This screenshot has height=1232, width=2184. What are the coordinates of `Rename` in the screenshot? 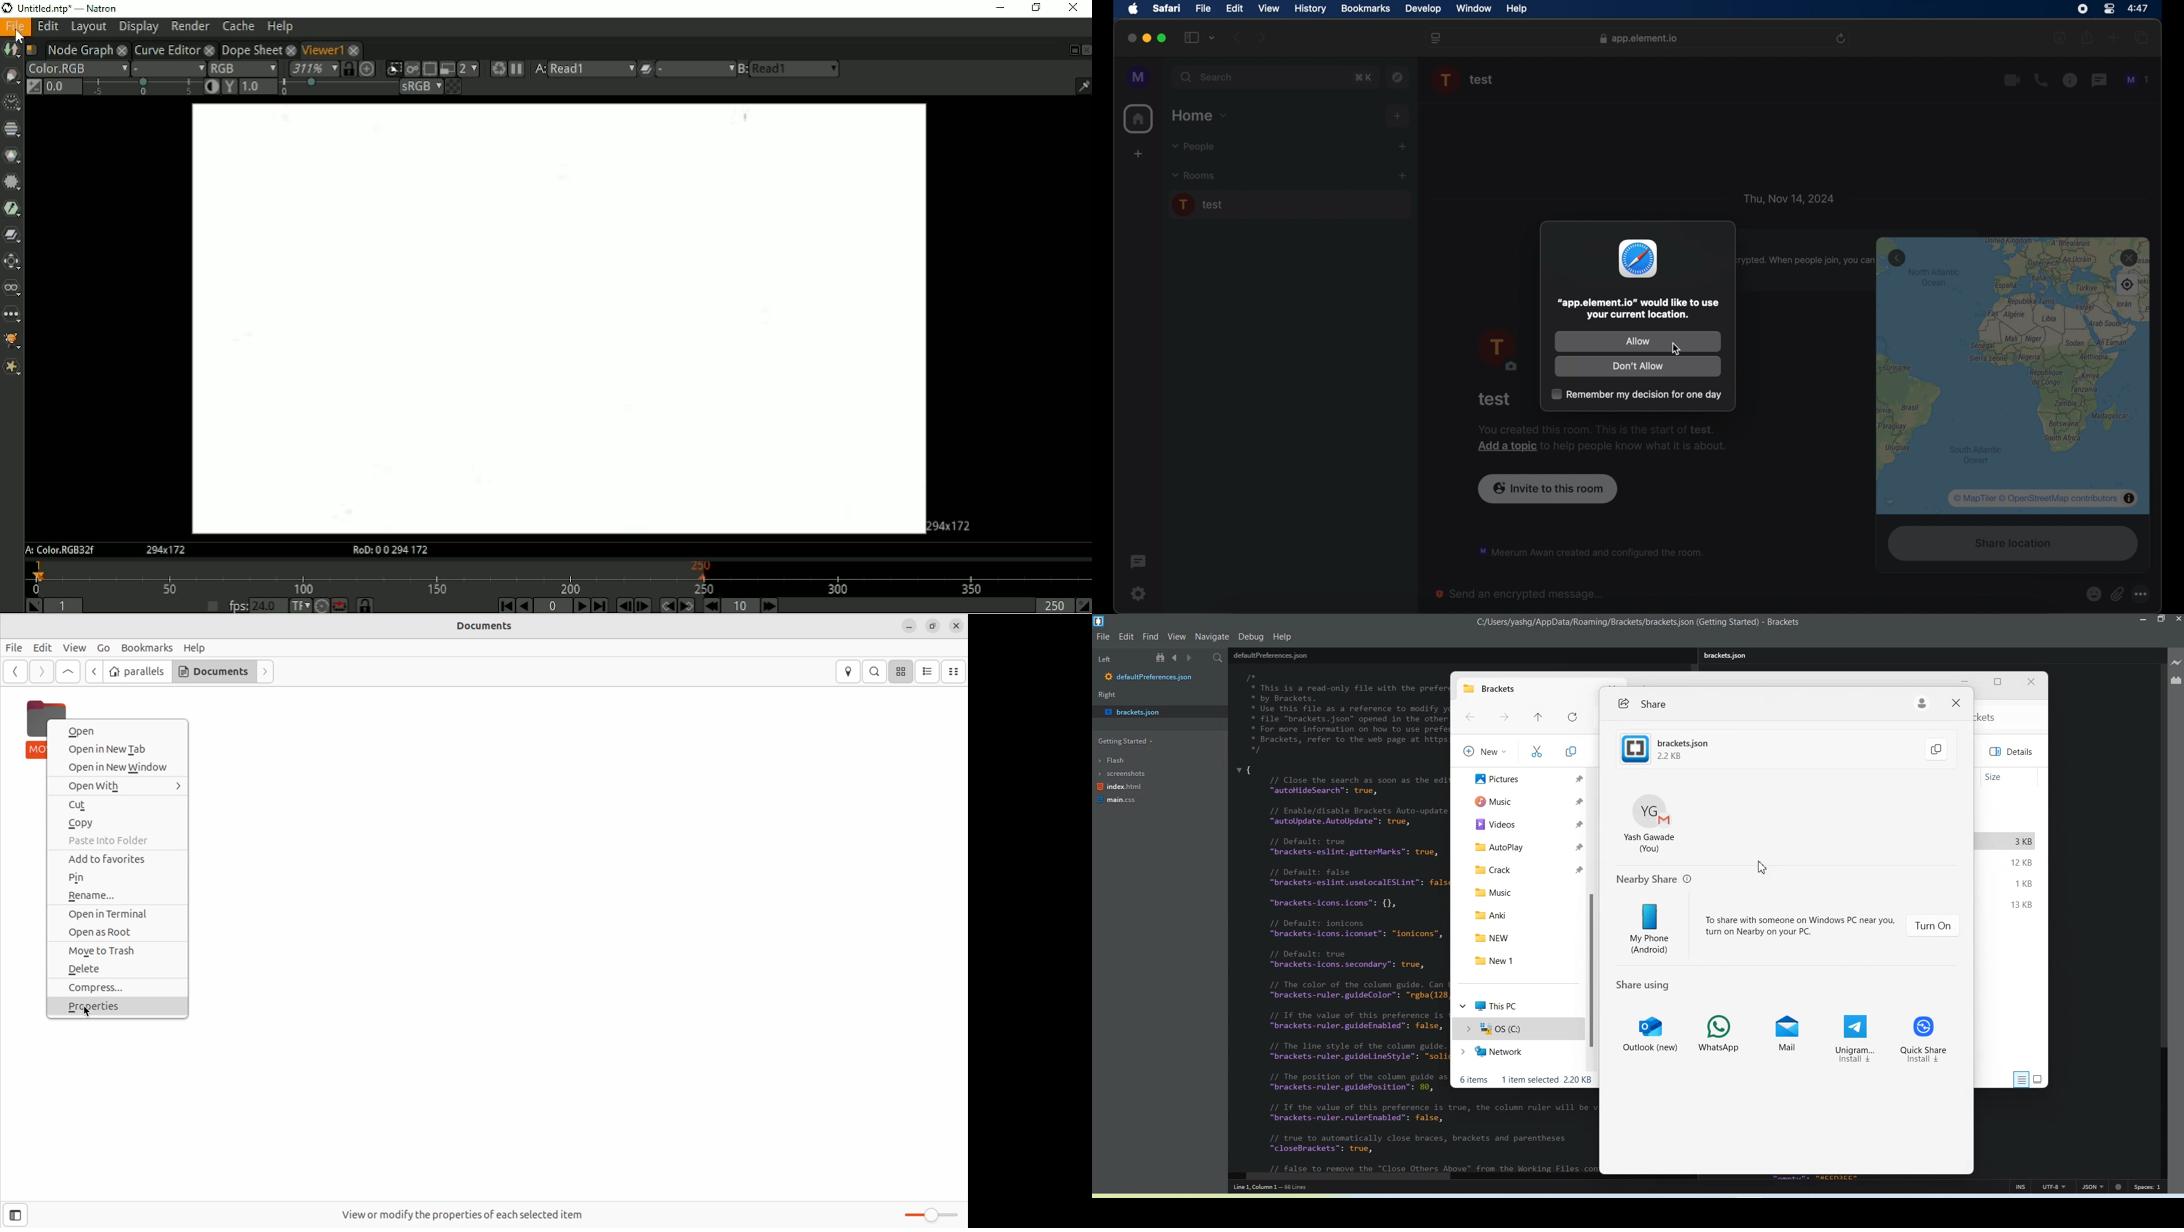 It's located at (117, 896).